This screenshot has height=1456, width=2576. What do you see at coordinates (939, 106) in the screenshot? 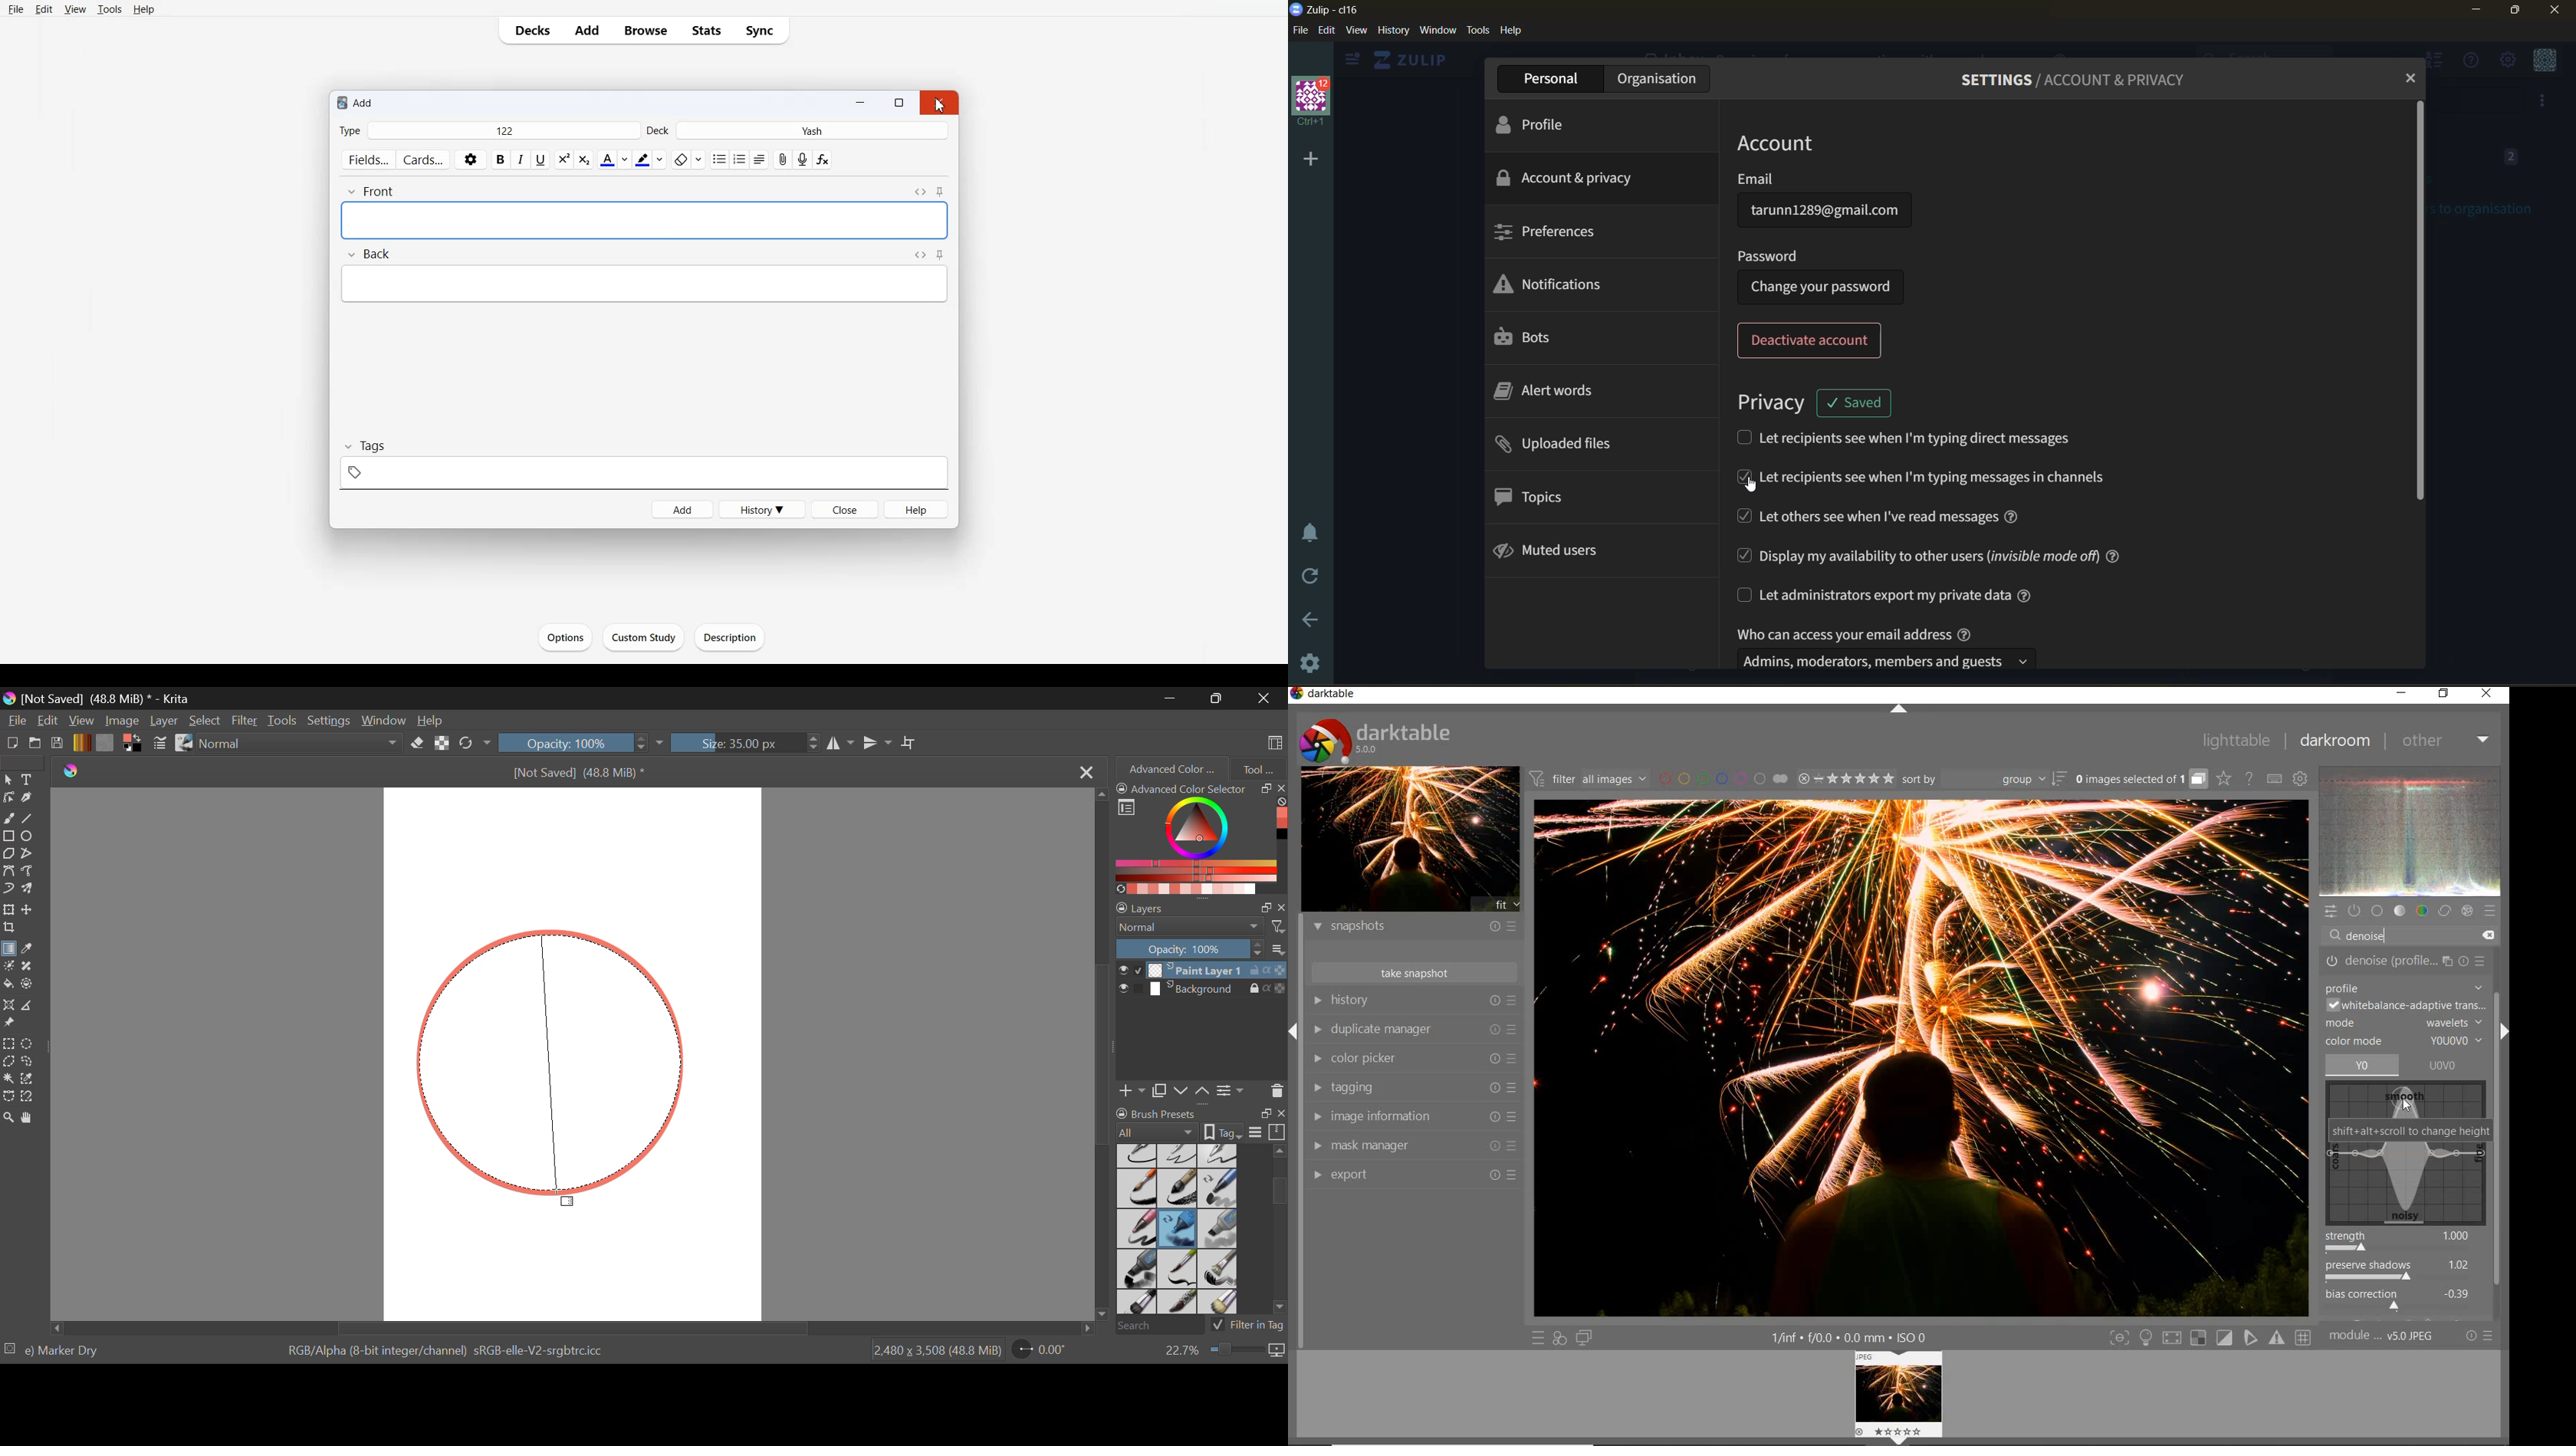
I see `cursor` at bounding box center [939, 106].